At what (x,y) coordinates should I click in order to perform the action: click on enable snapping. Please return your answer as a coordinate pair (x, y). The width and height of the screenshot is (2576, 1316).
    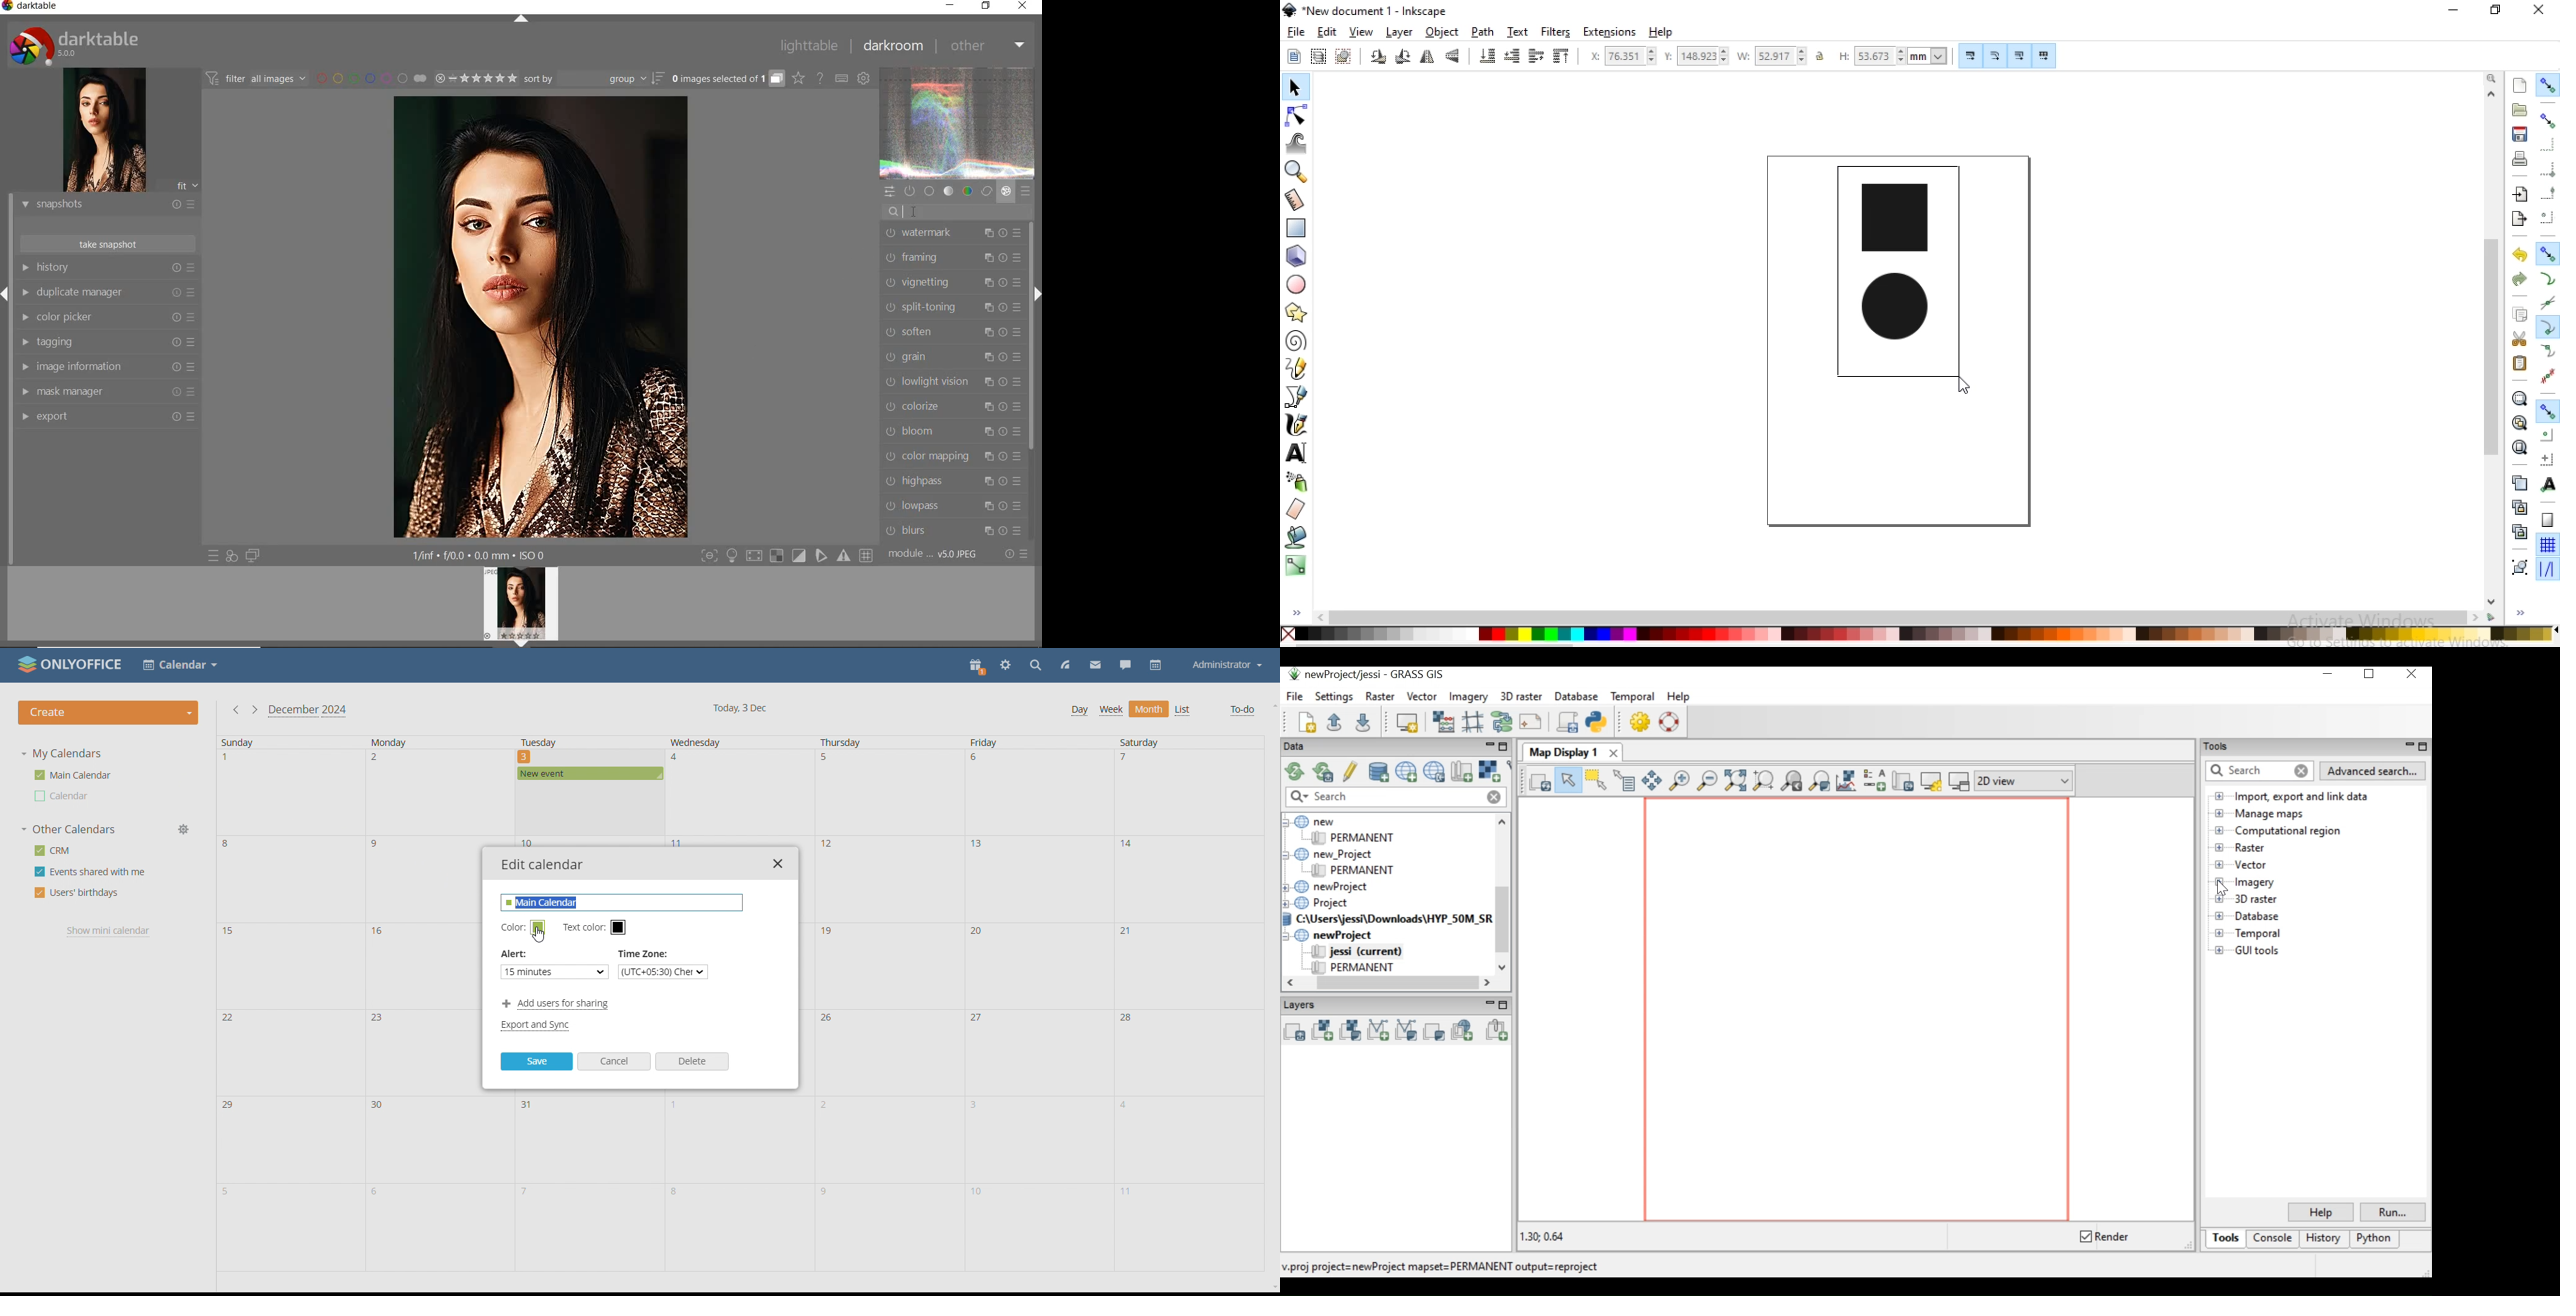
    Looking at the image, I should click on (2549, 85).